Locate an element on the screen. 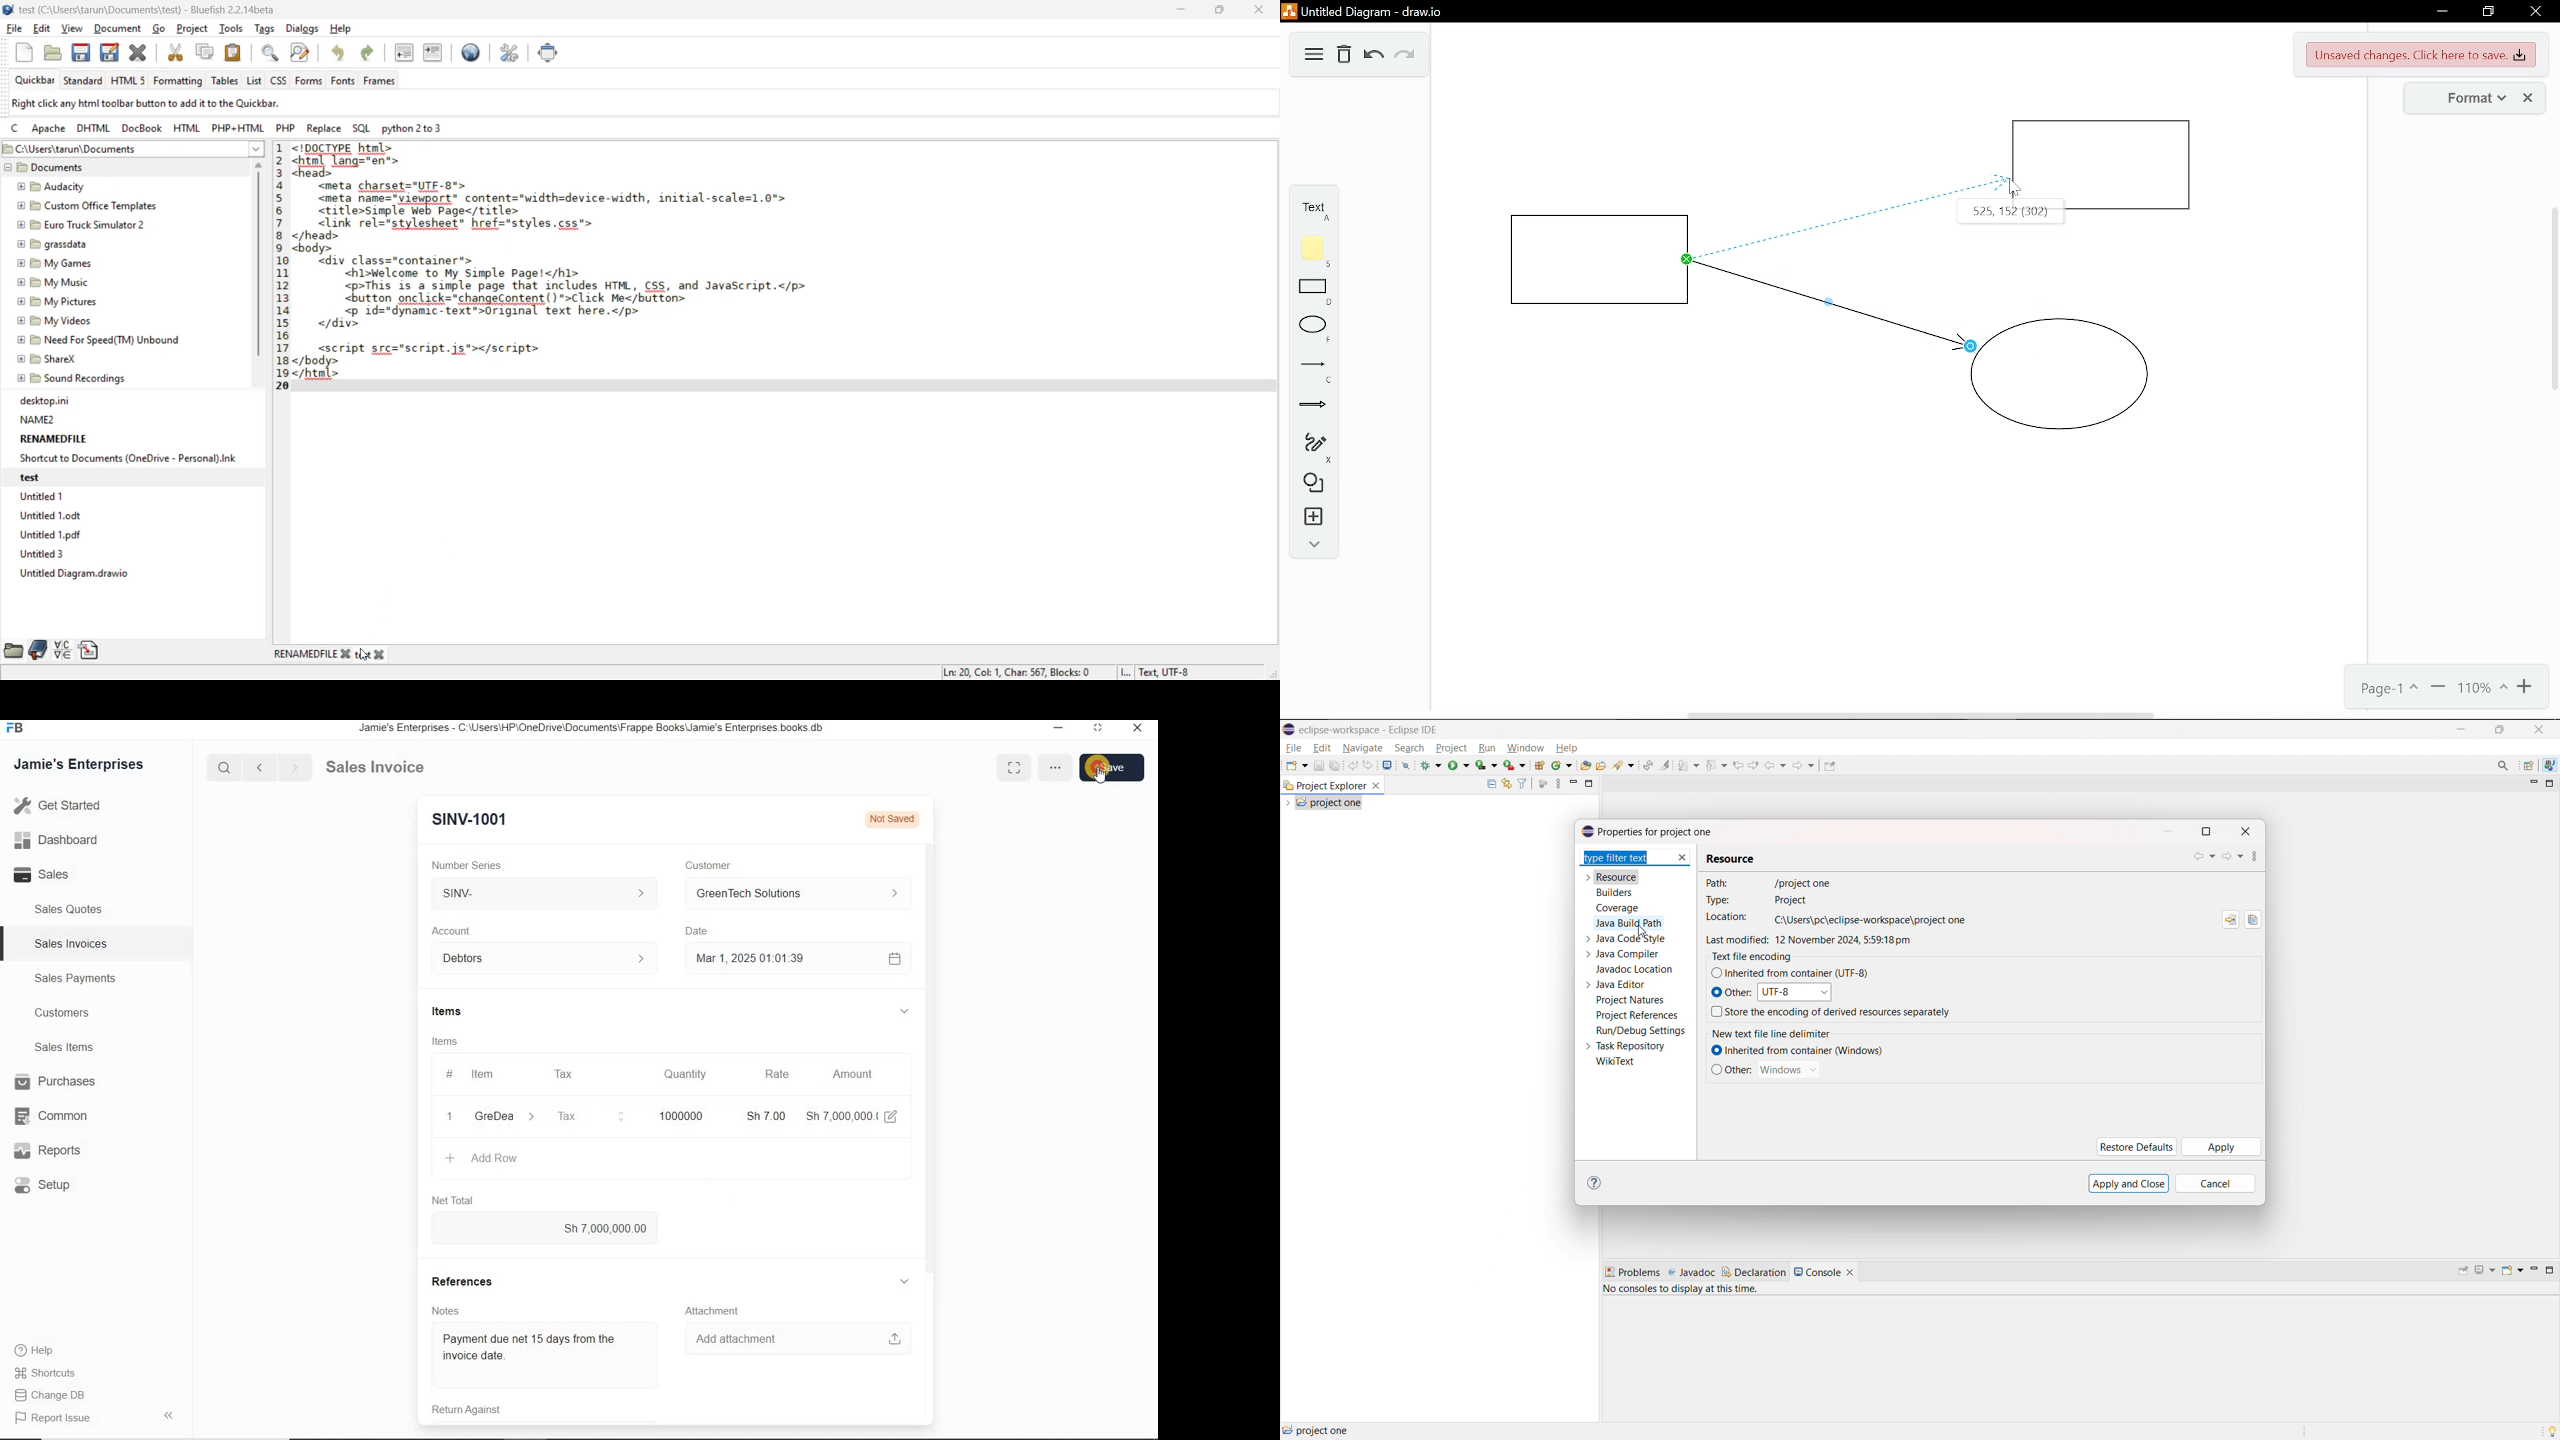 The width and height of the screenshot is (2576, 1456). Delete is located at coordinates (1343, 55).